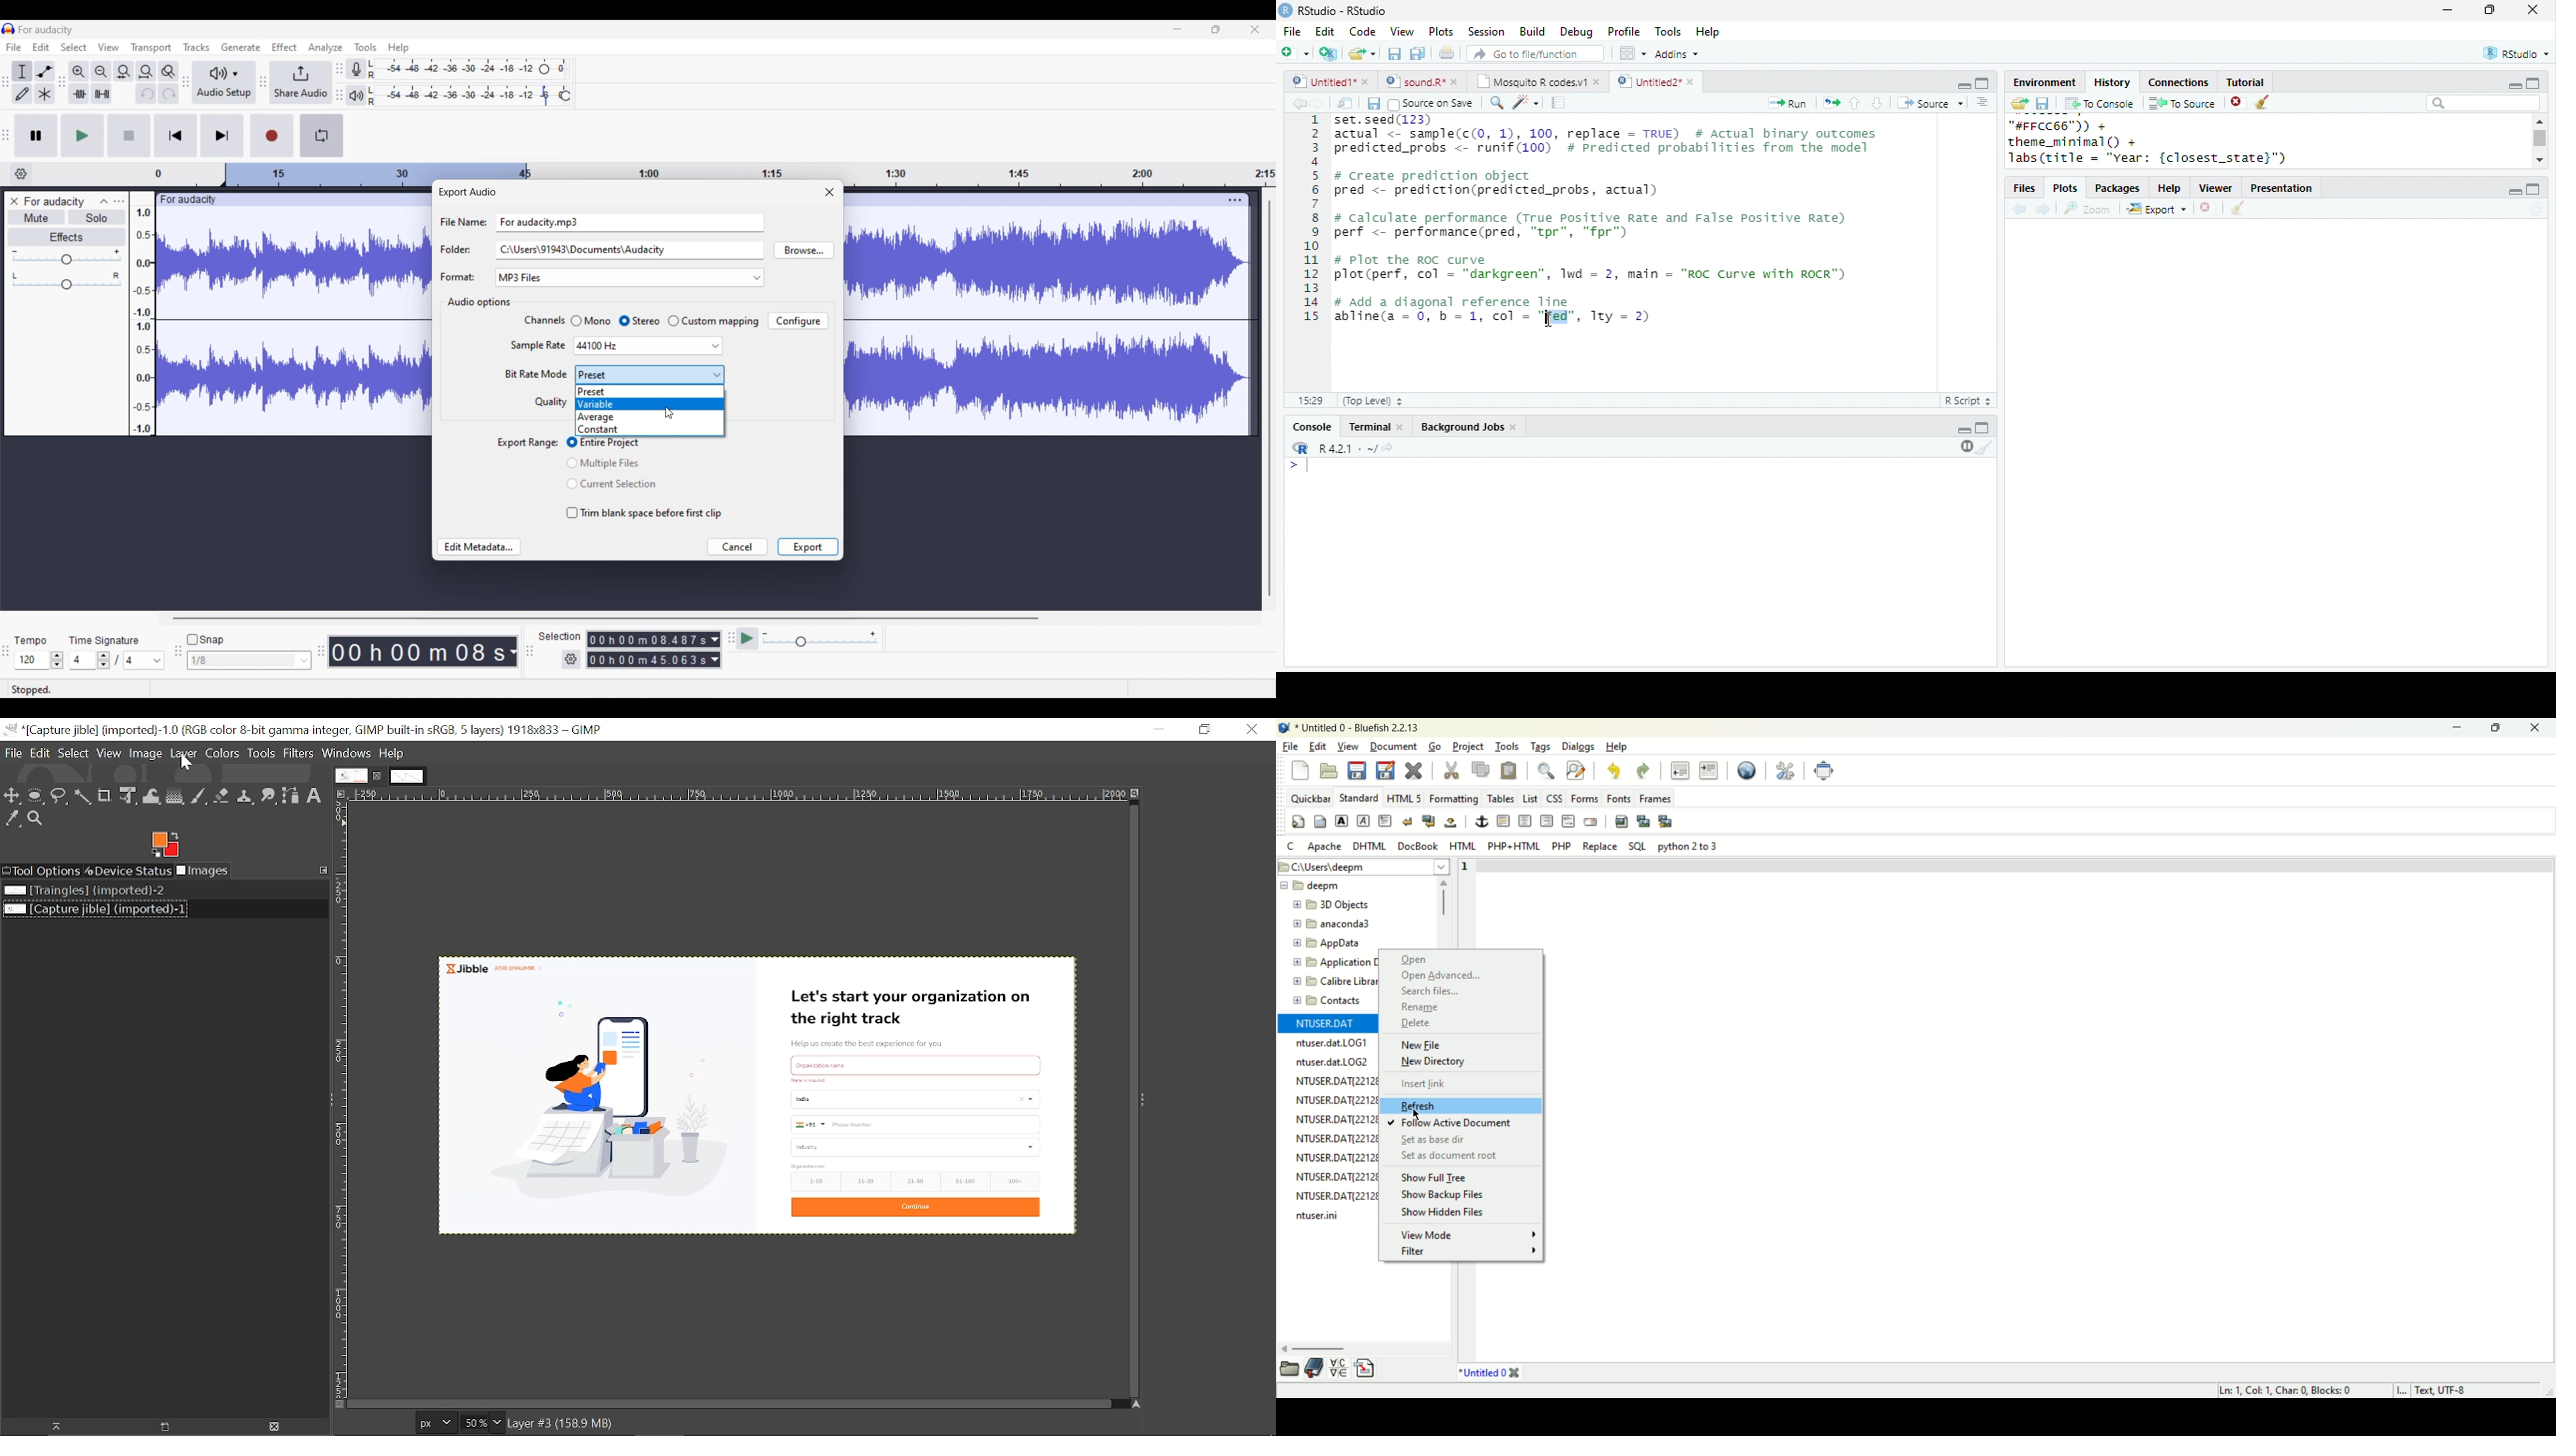  What do you see at coordinates (74, 47) in the screenshot?
I see `Select menu` at bounding box center [74, 47].